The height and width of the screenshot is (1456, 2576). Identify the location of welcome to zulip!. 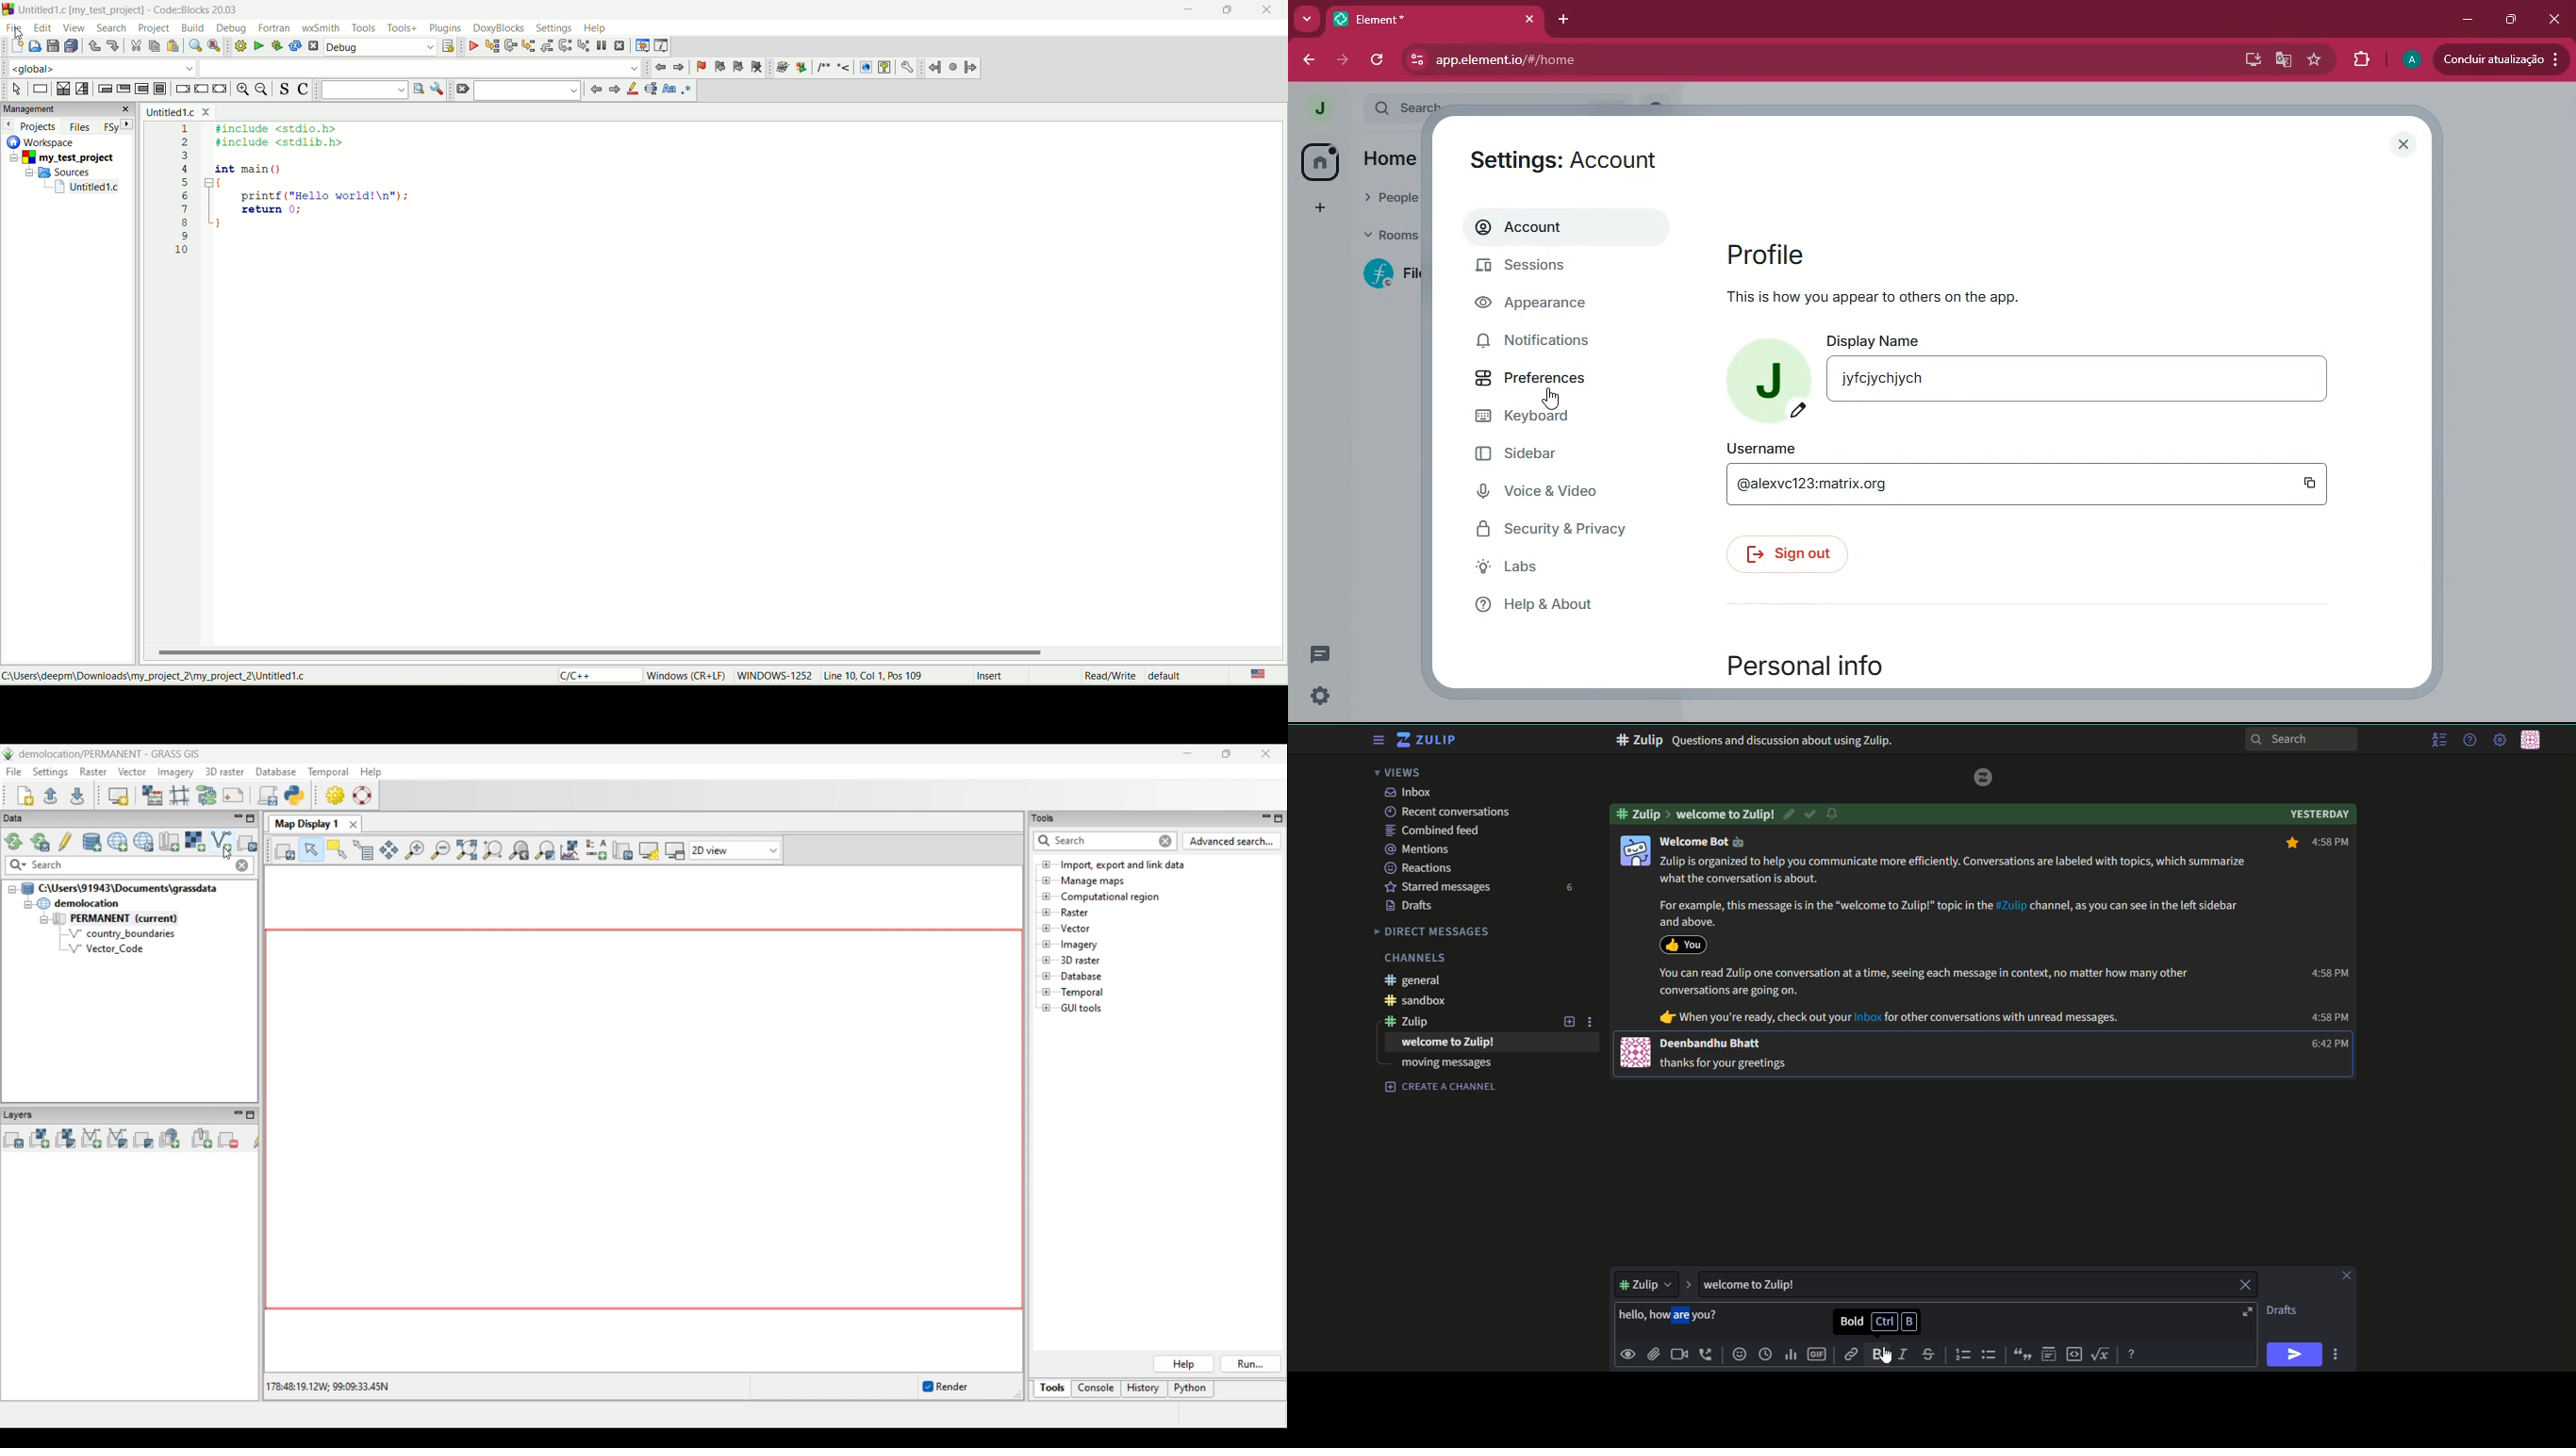
(1726, 814).